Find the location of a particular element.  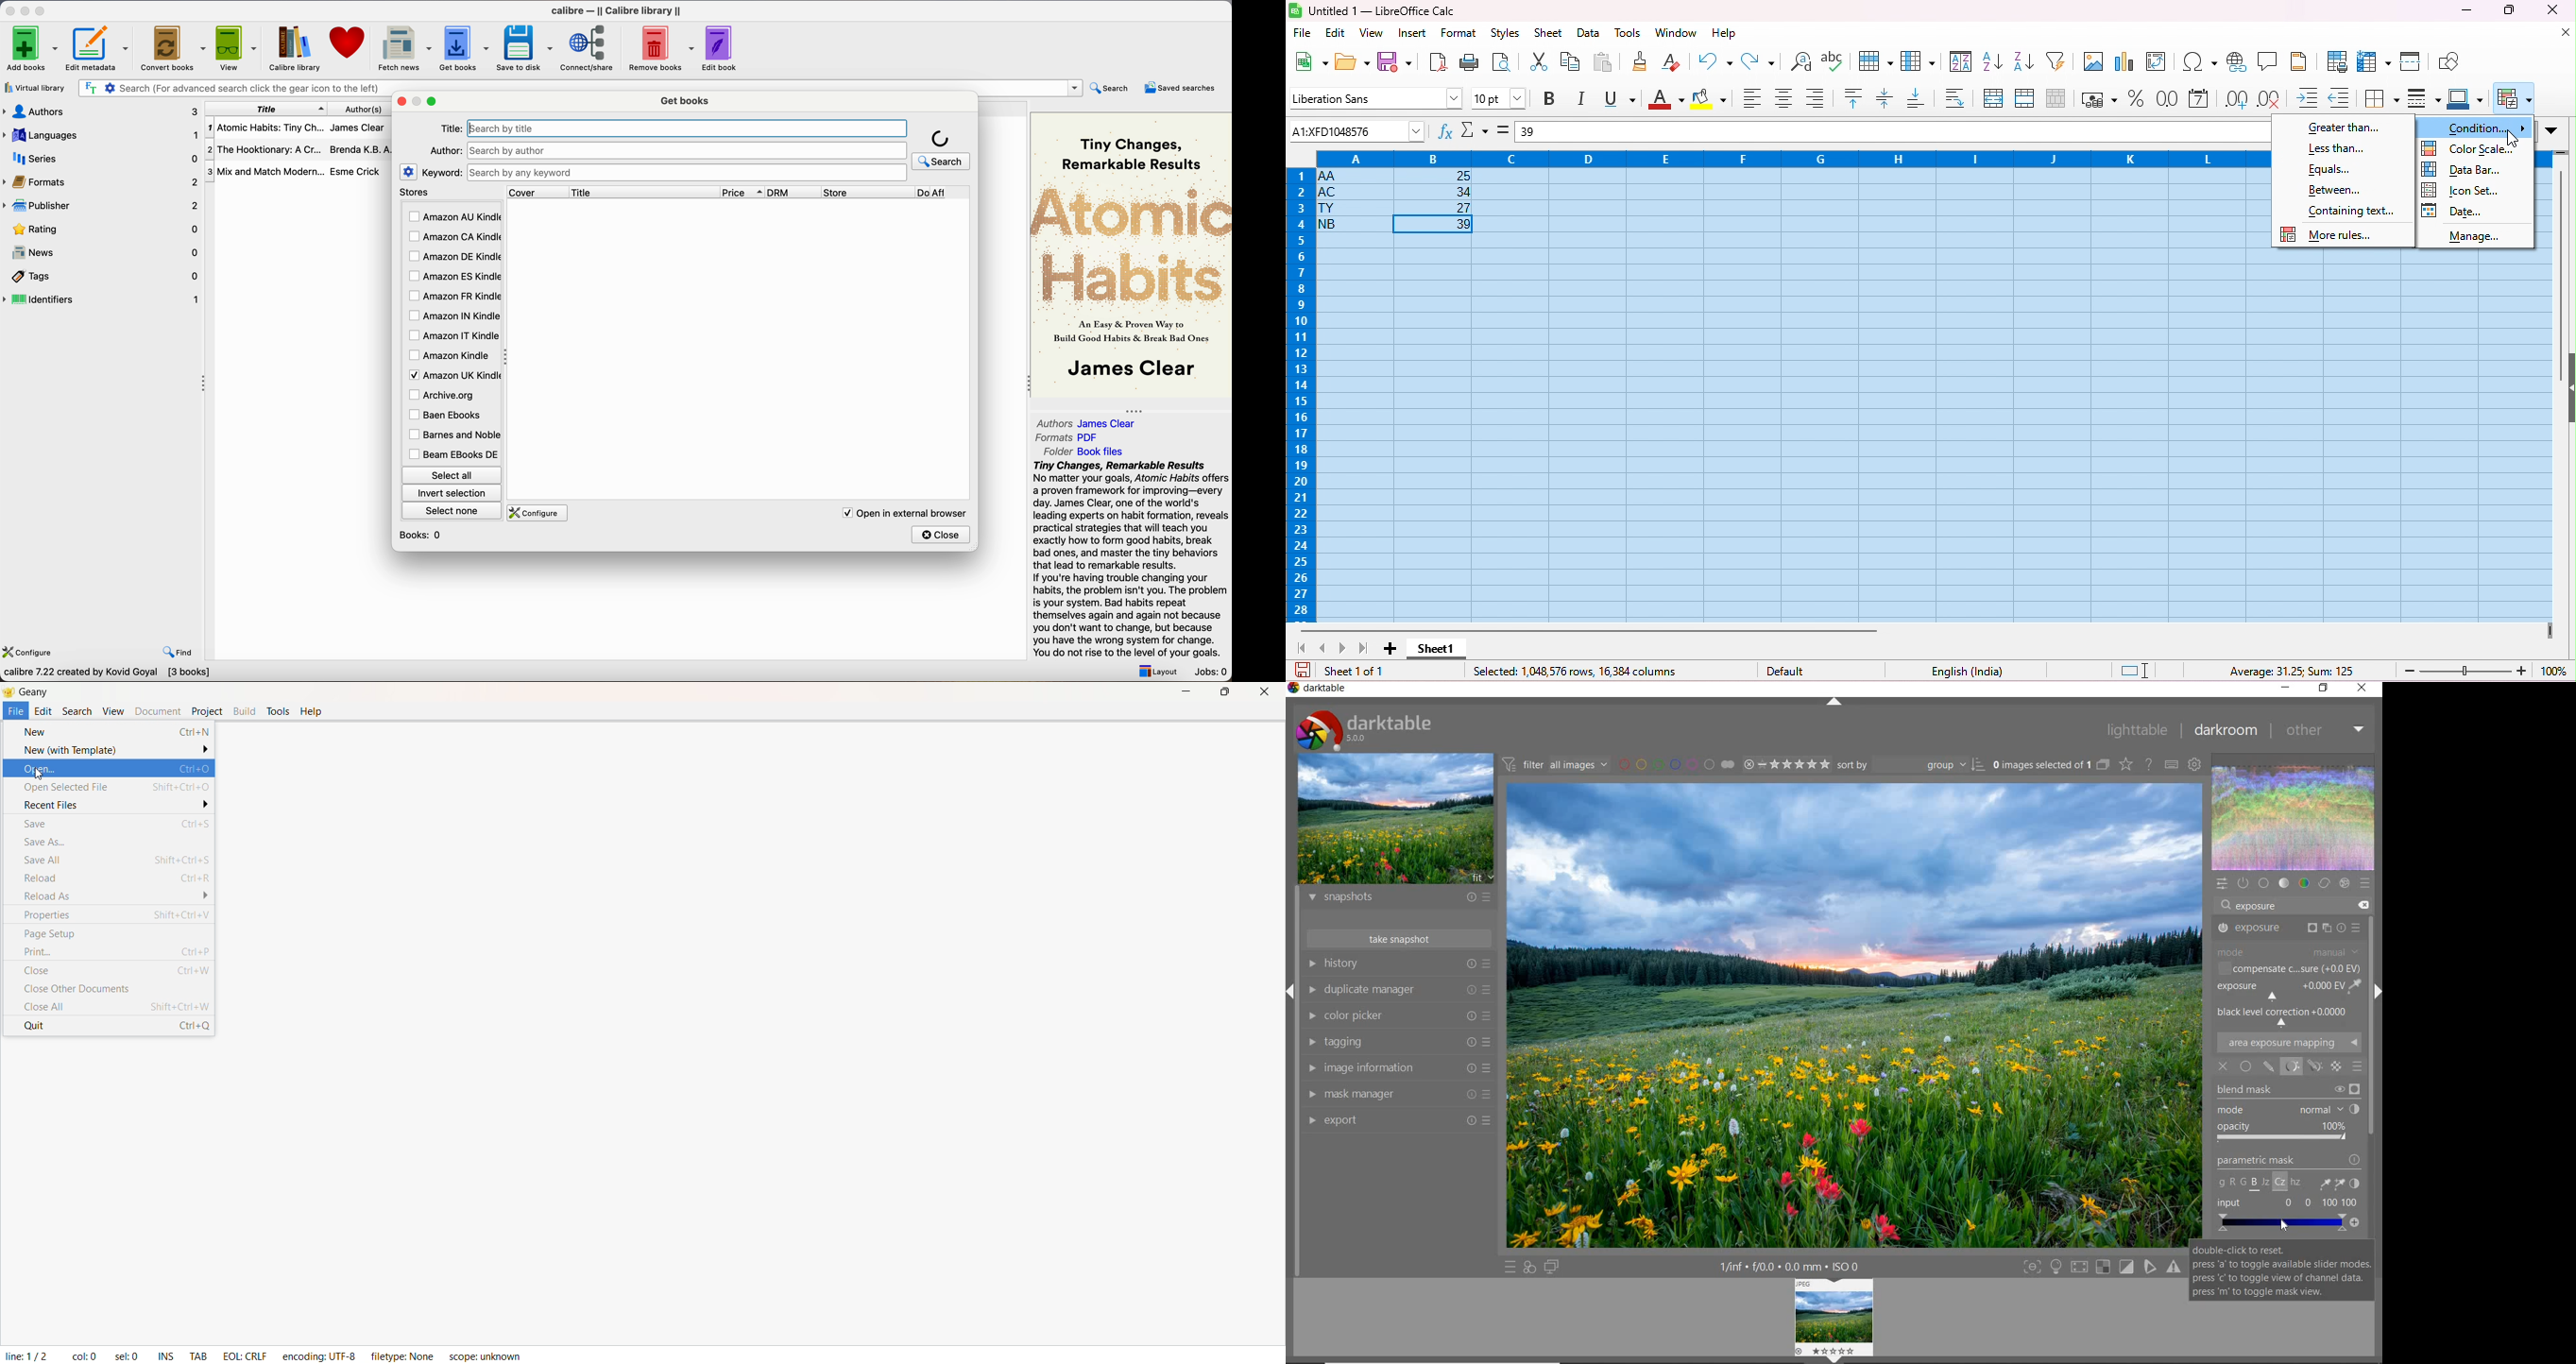

border color is located at coordinates (2467, 98).